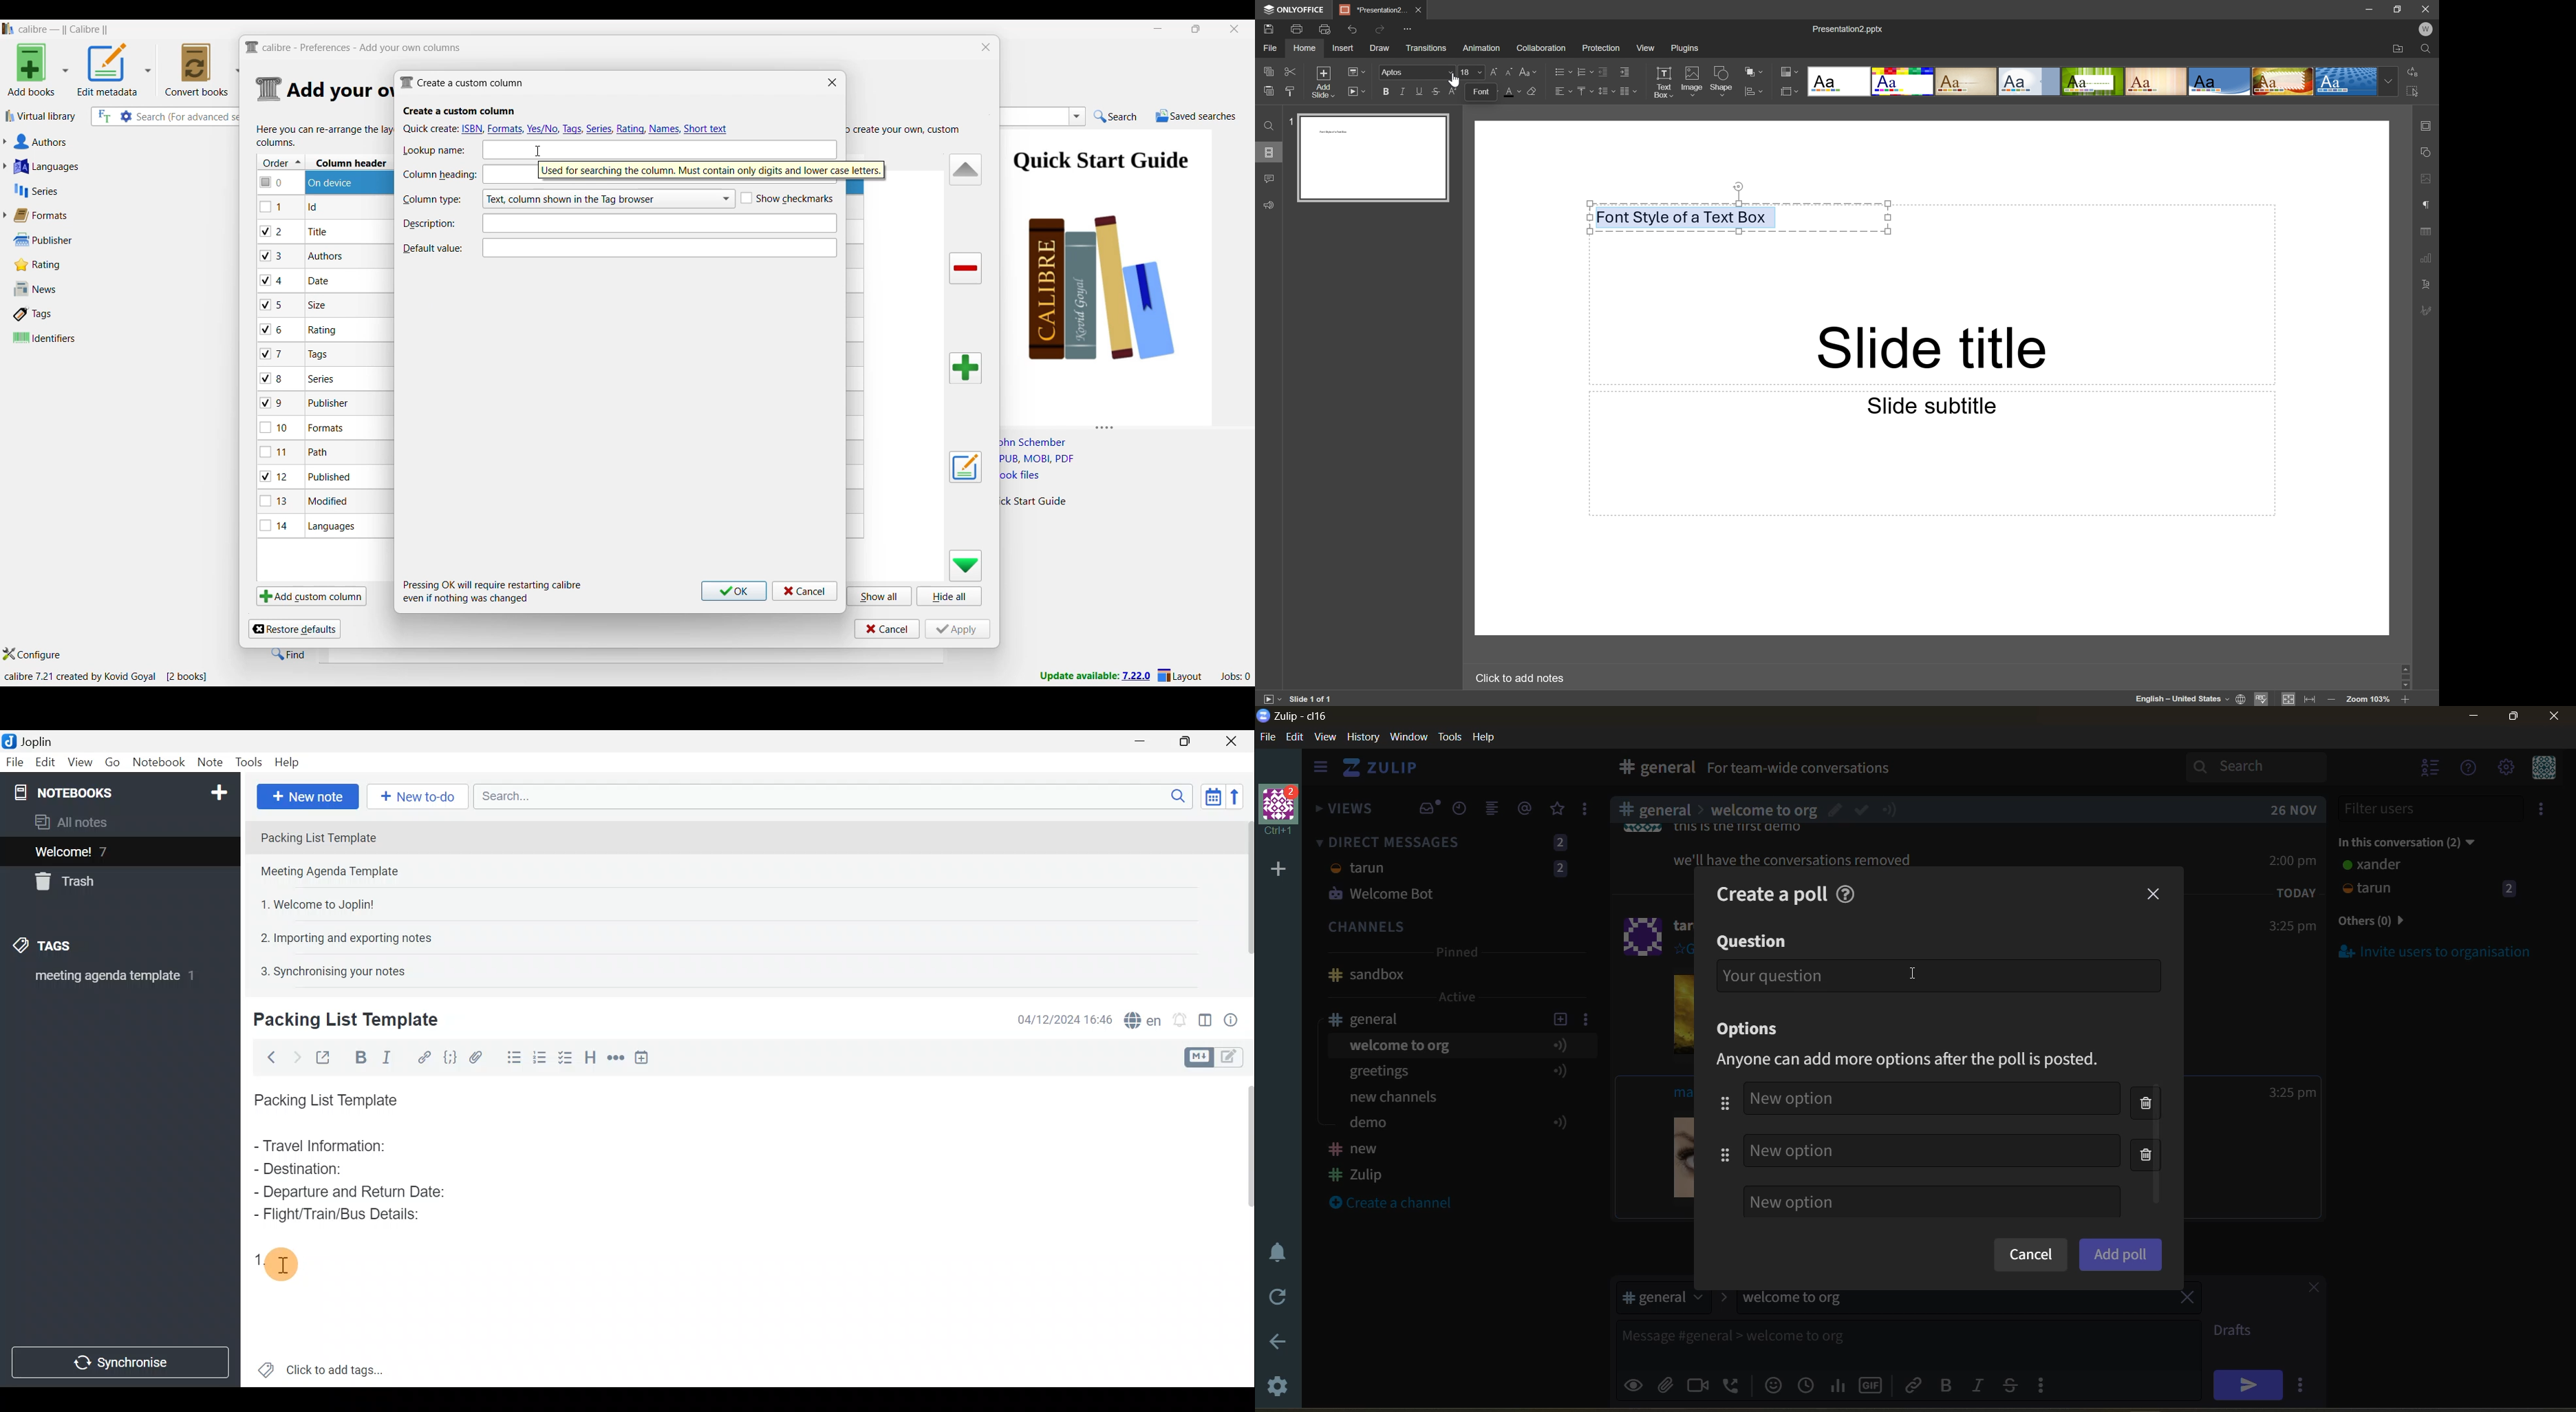 The width and height of the screenshot is (2576, 1428). Describe the element at coordinates (1201, 1056) in the screenshot. I see `Toggle editors` at that location.